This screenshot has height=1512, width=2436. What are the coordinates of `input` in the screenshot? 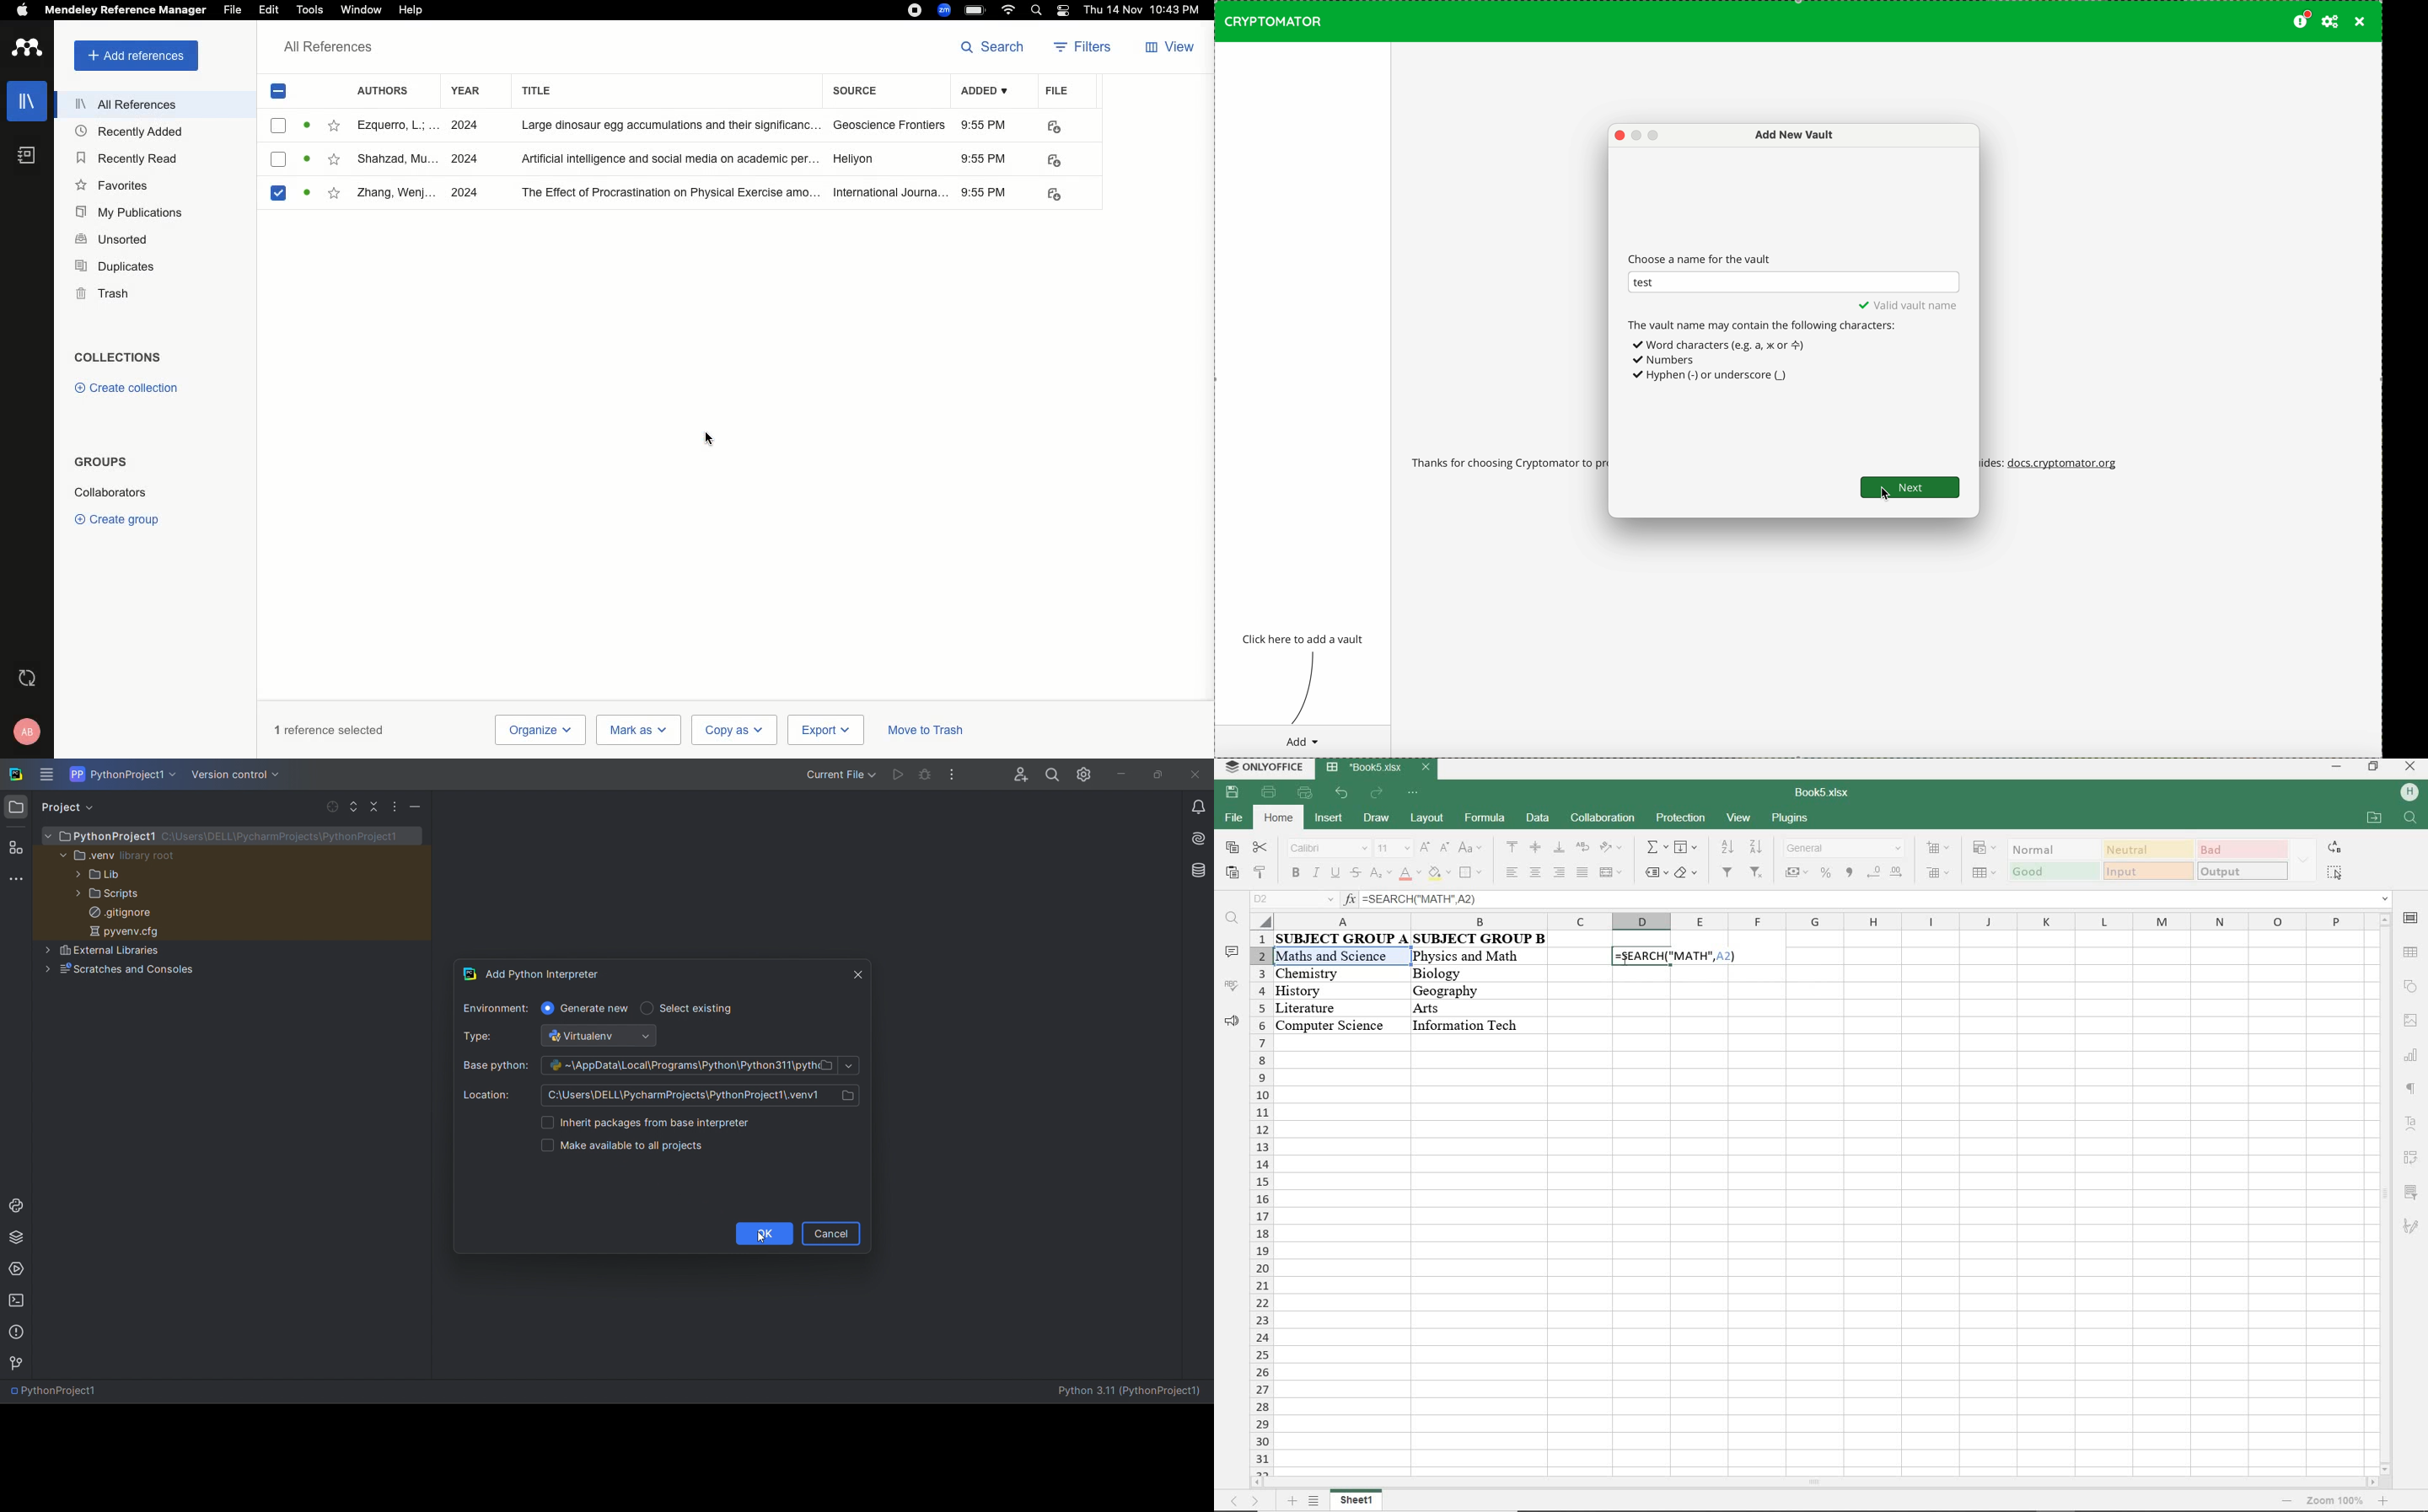 It's located at (2147, 871).